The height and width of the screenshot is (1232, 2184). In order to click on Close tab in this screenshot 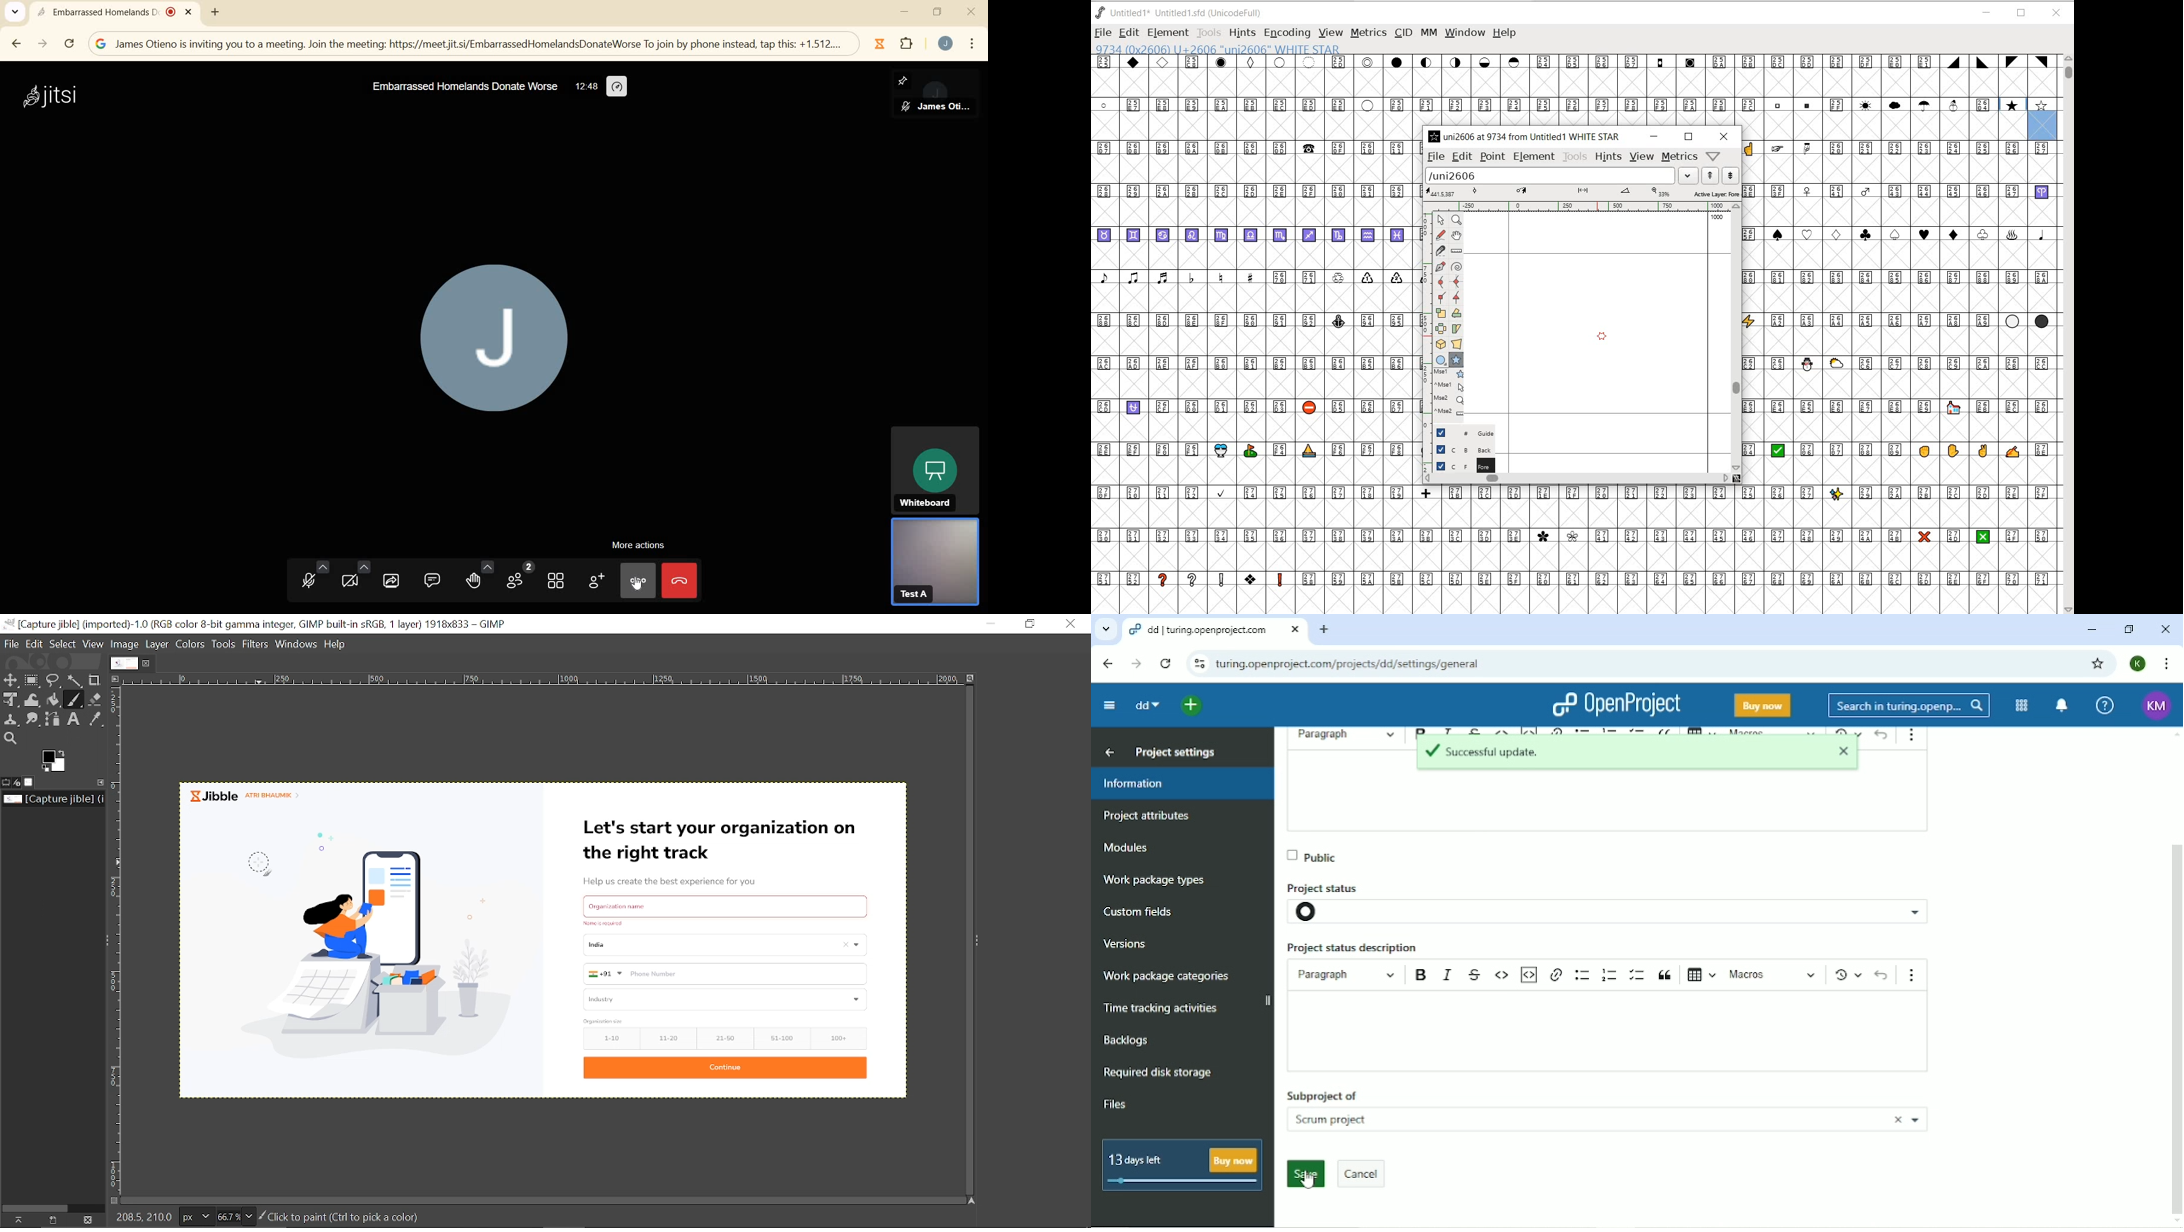, I will do `click(148, 663)`.